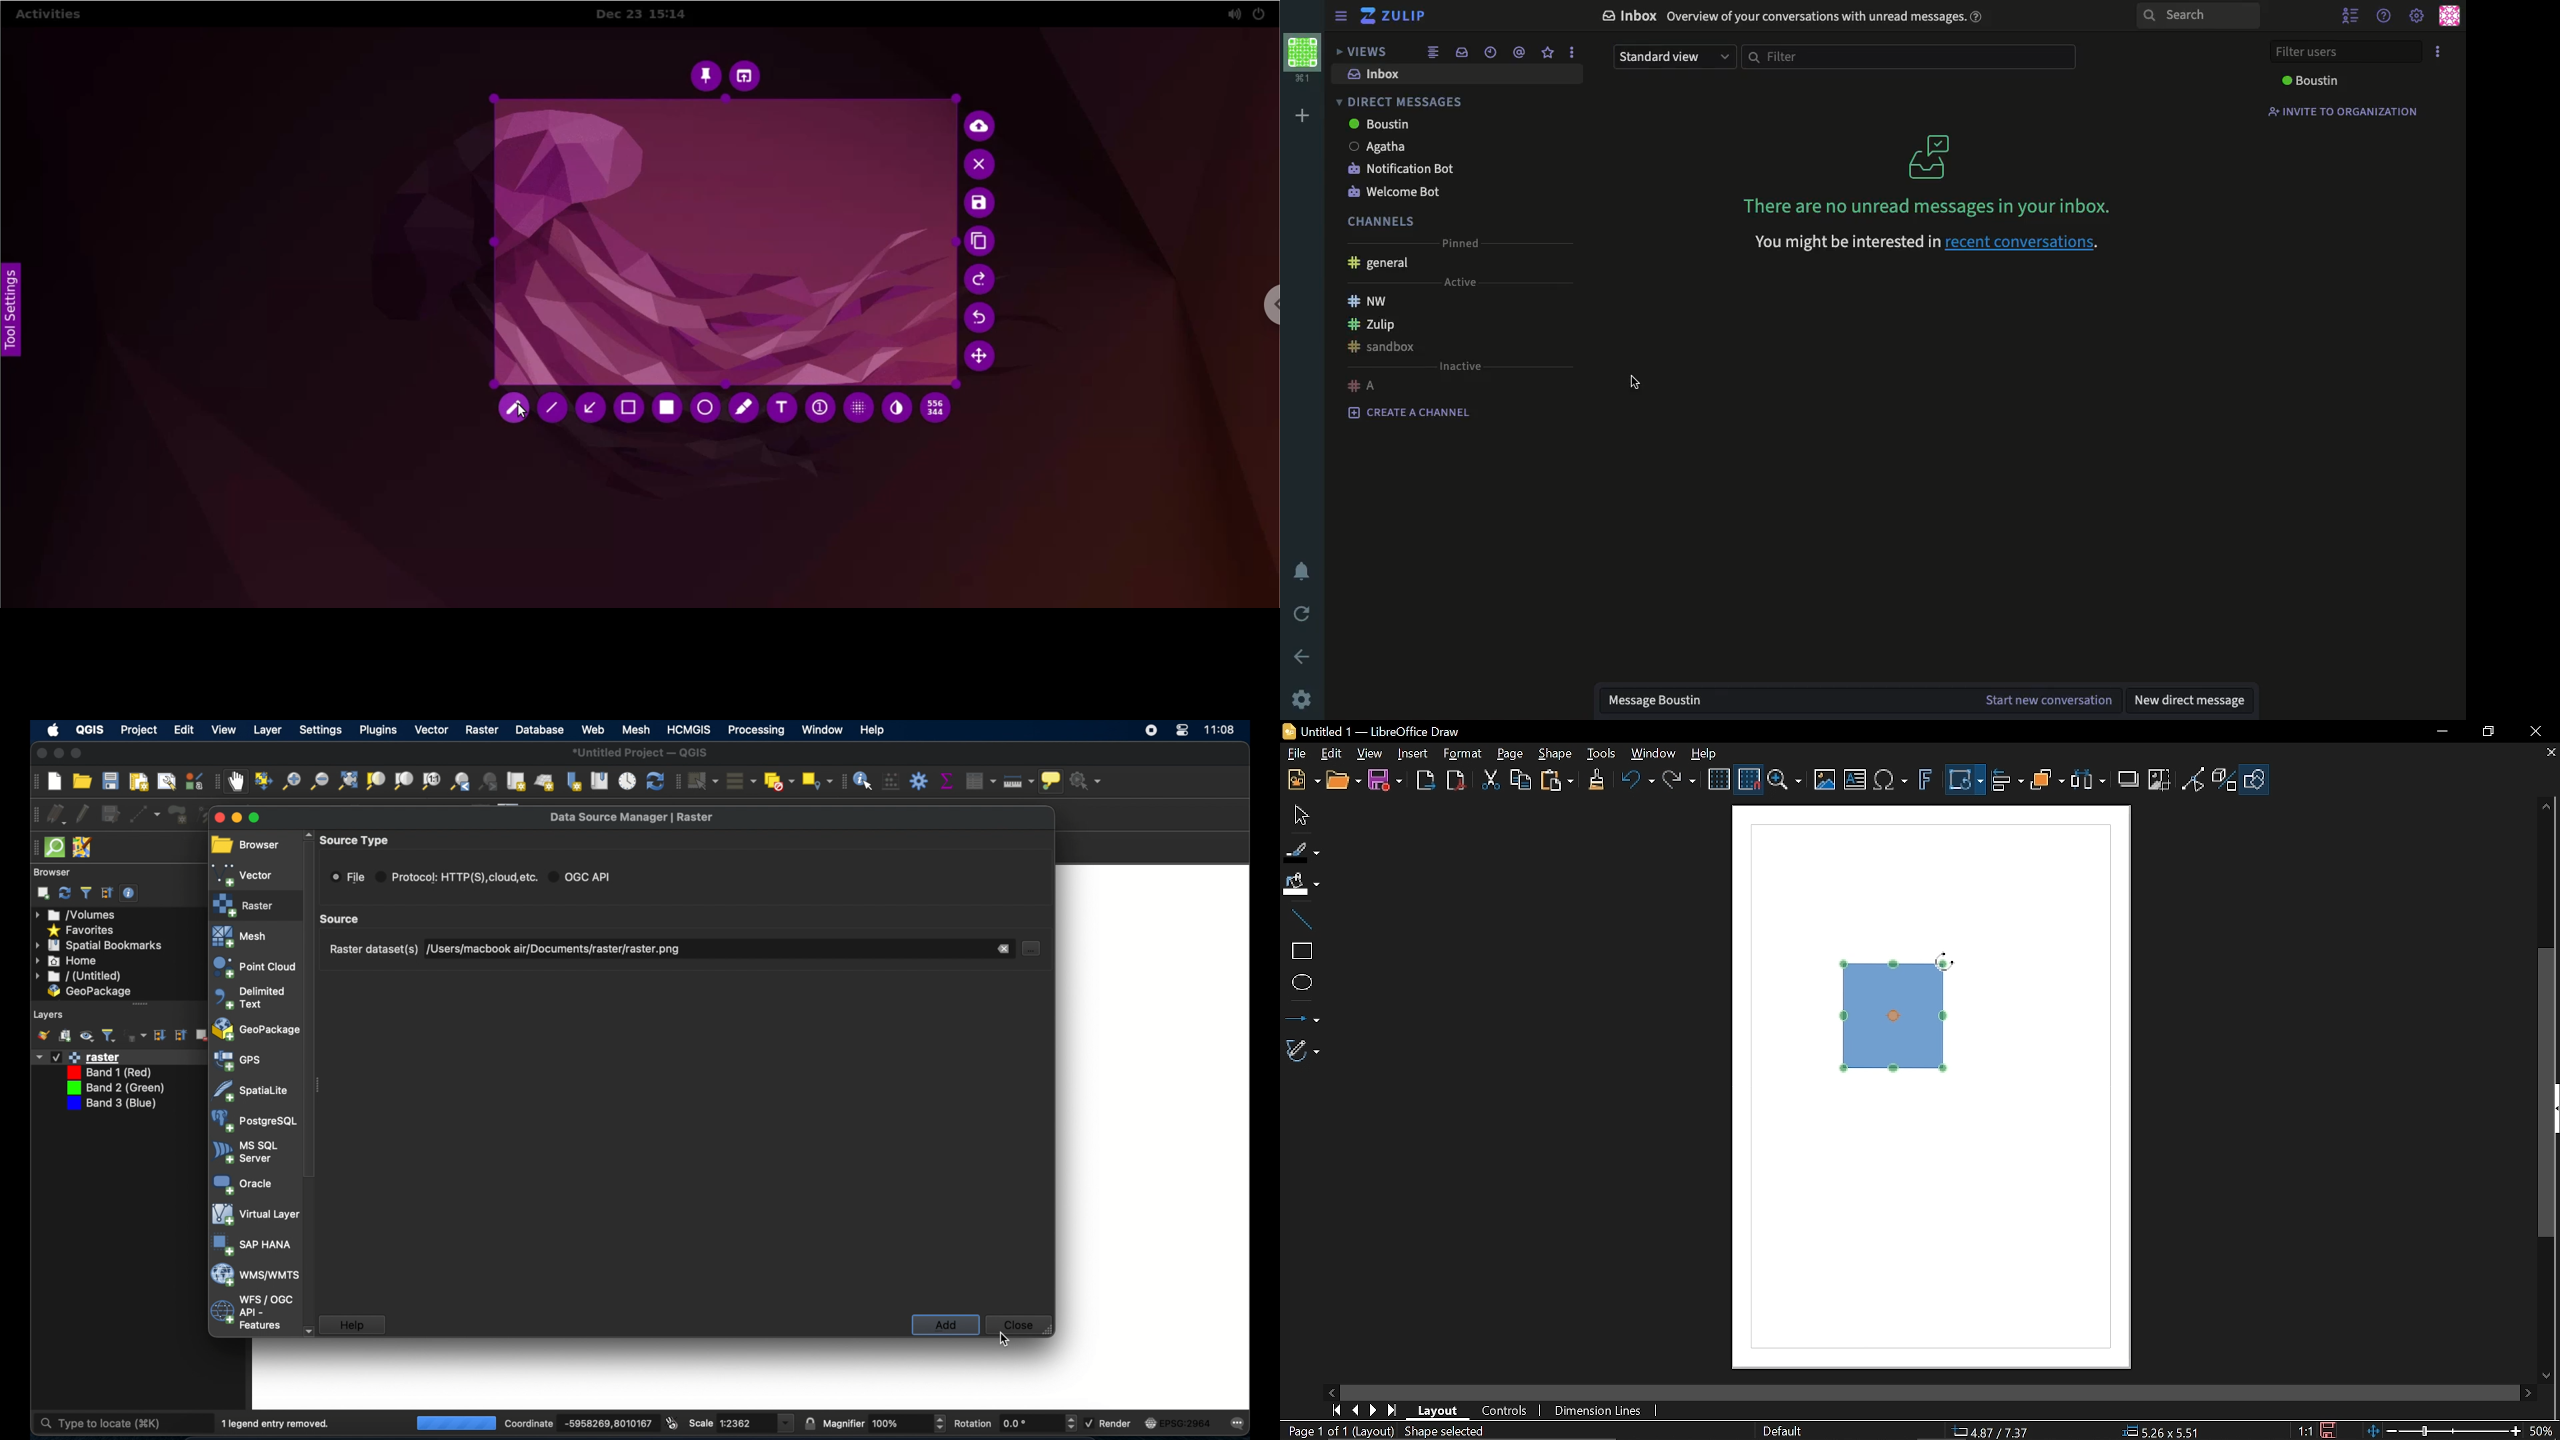  What do you see at coordinates (1909, 58) in the screenshot?
I see `filter` at bounding box center [1909, 58].